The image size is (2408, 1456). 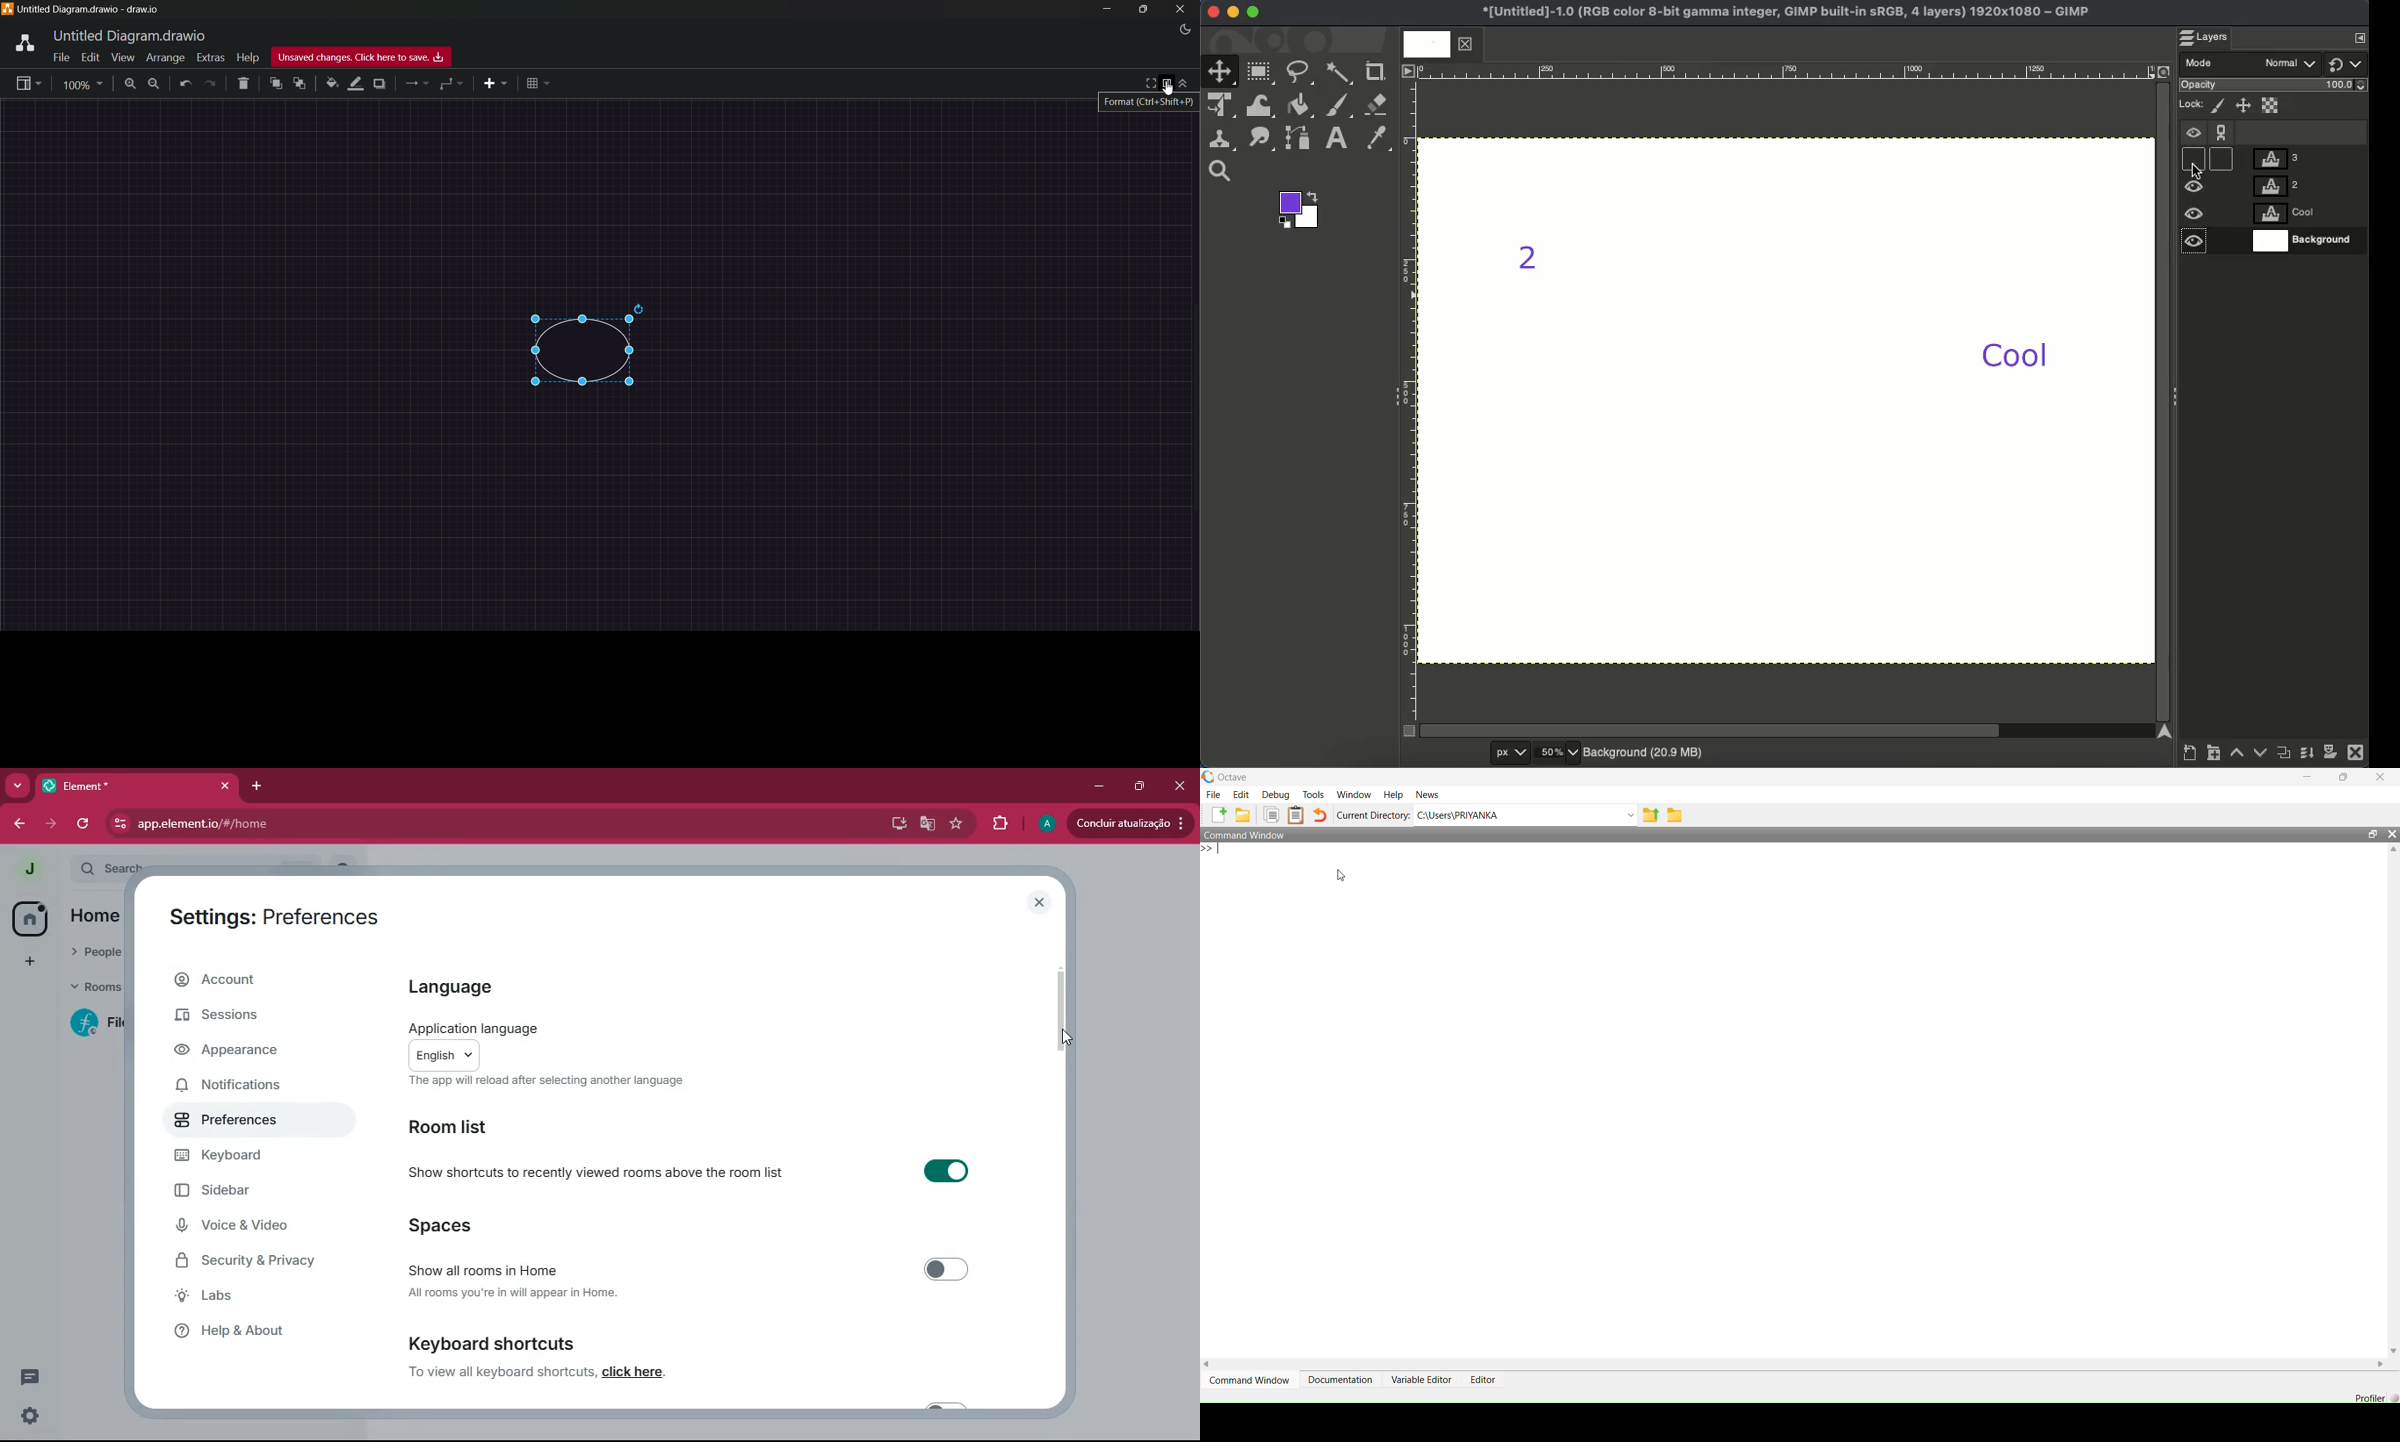 I want to click on to back, so click(x=299, y=84).